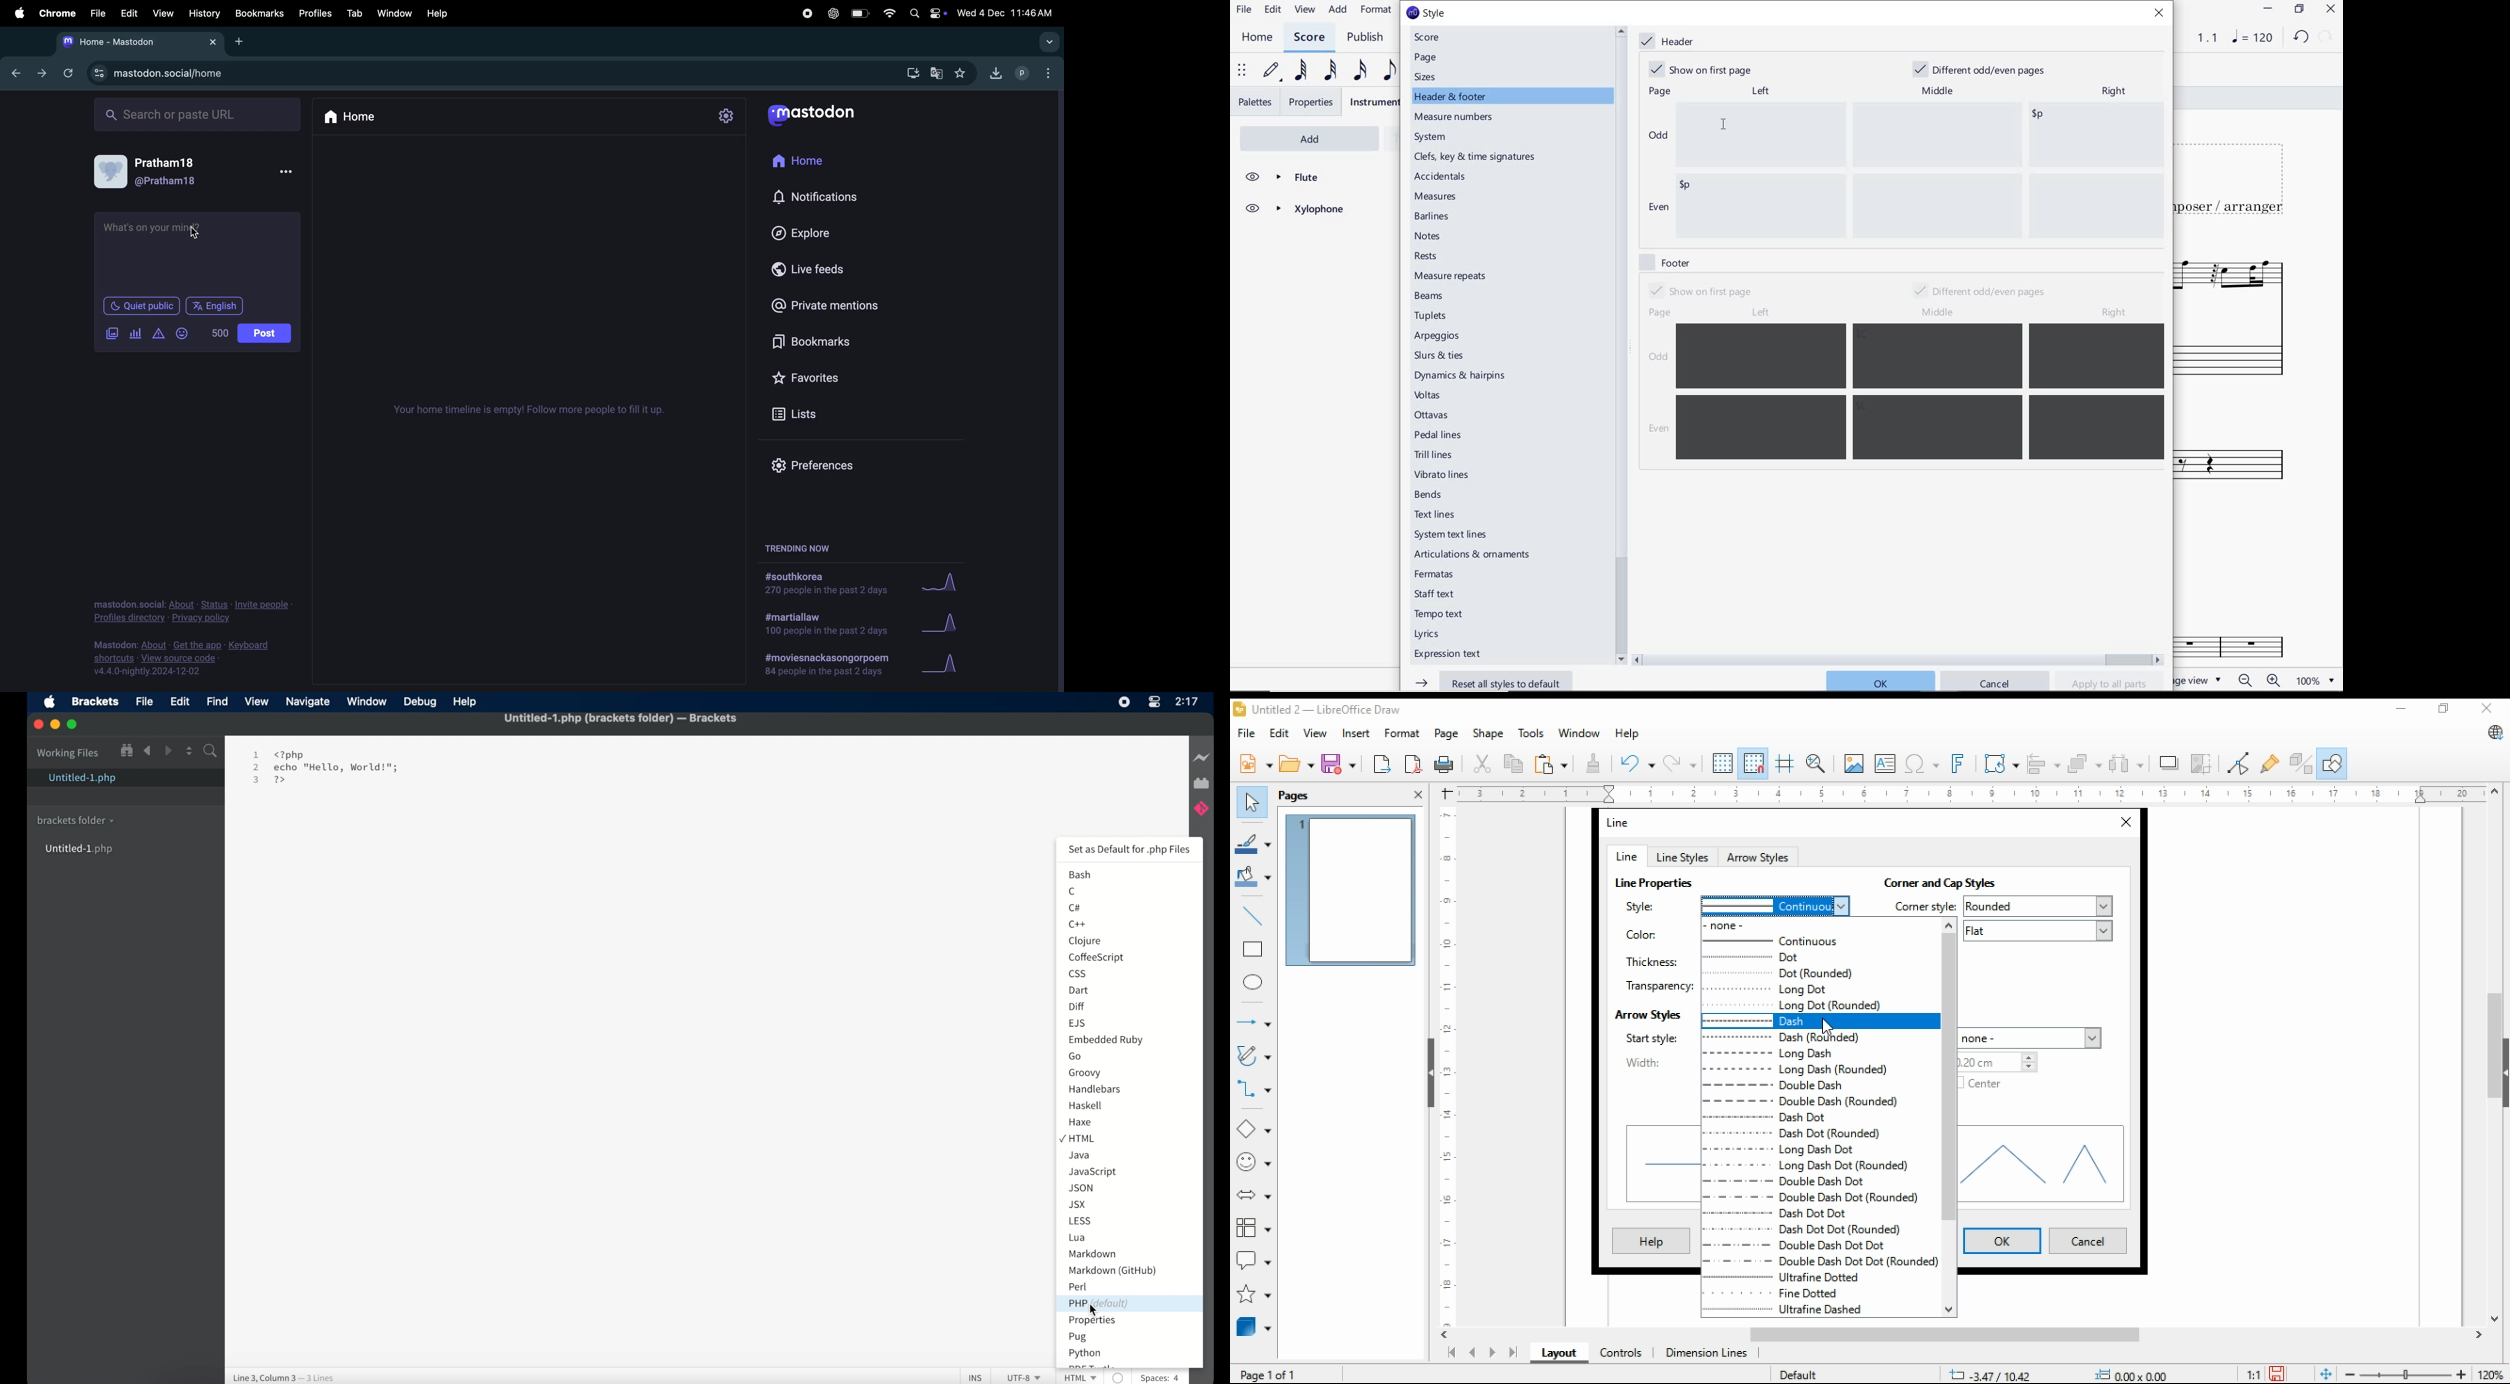 This screenshot has height=1400, width=2520. What do you see at coordinates (1656, 883) in the screenshot?
I see `line pattern` at bounding box center [1656, 883].